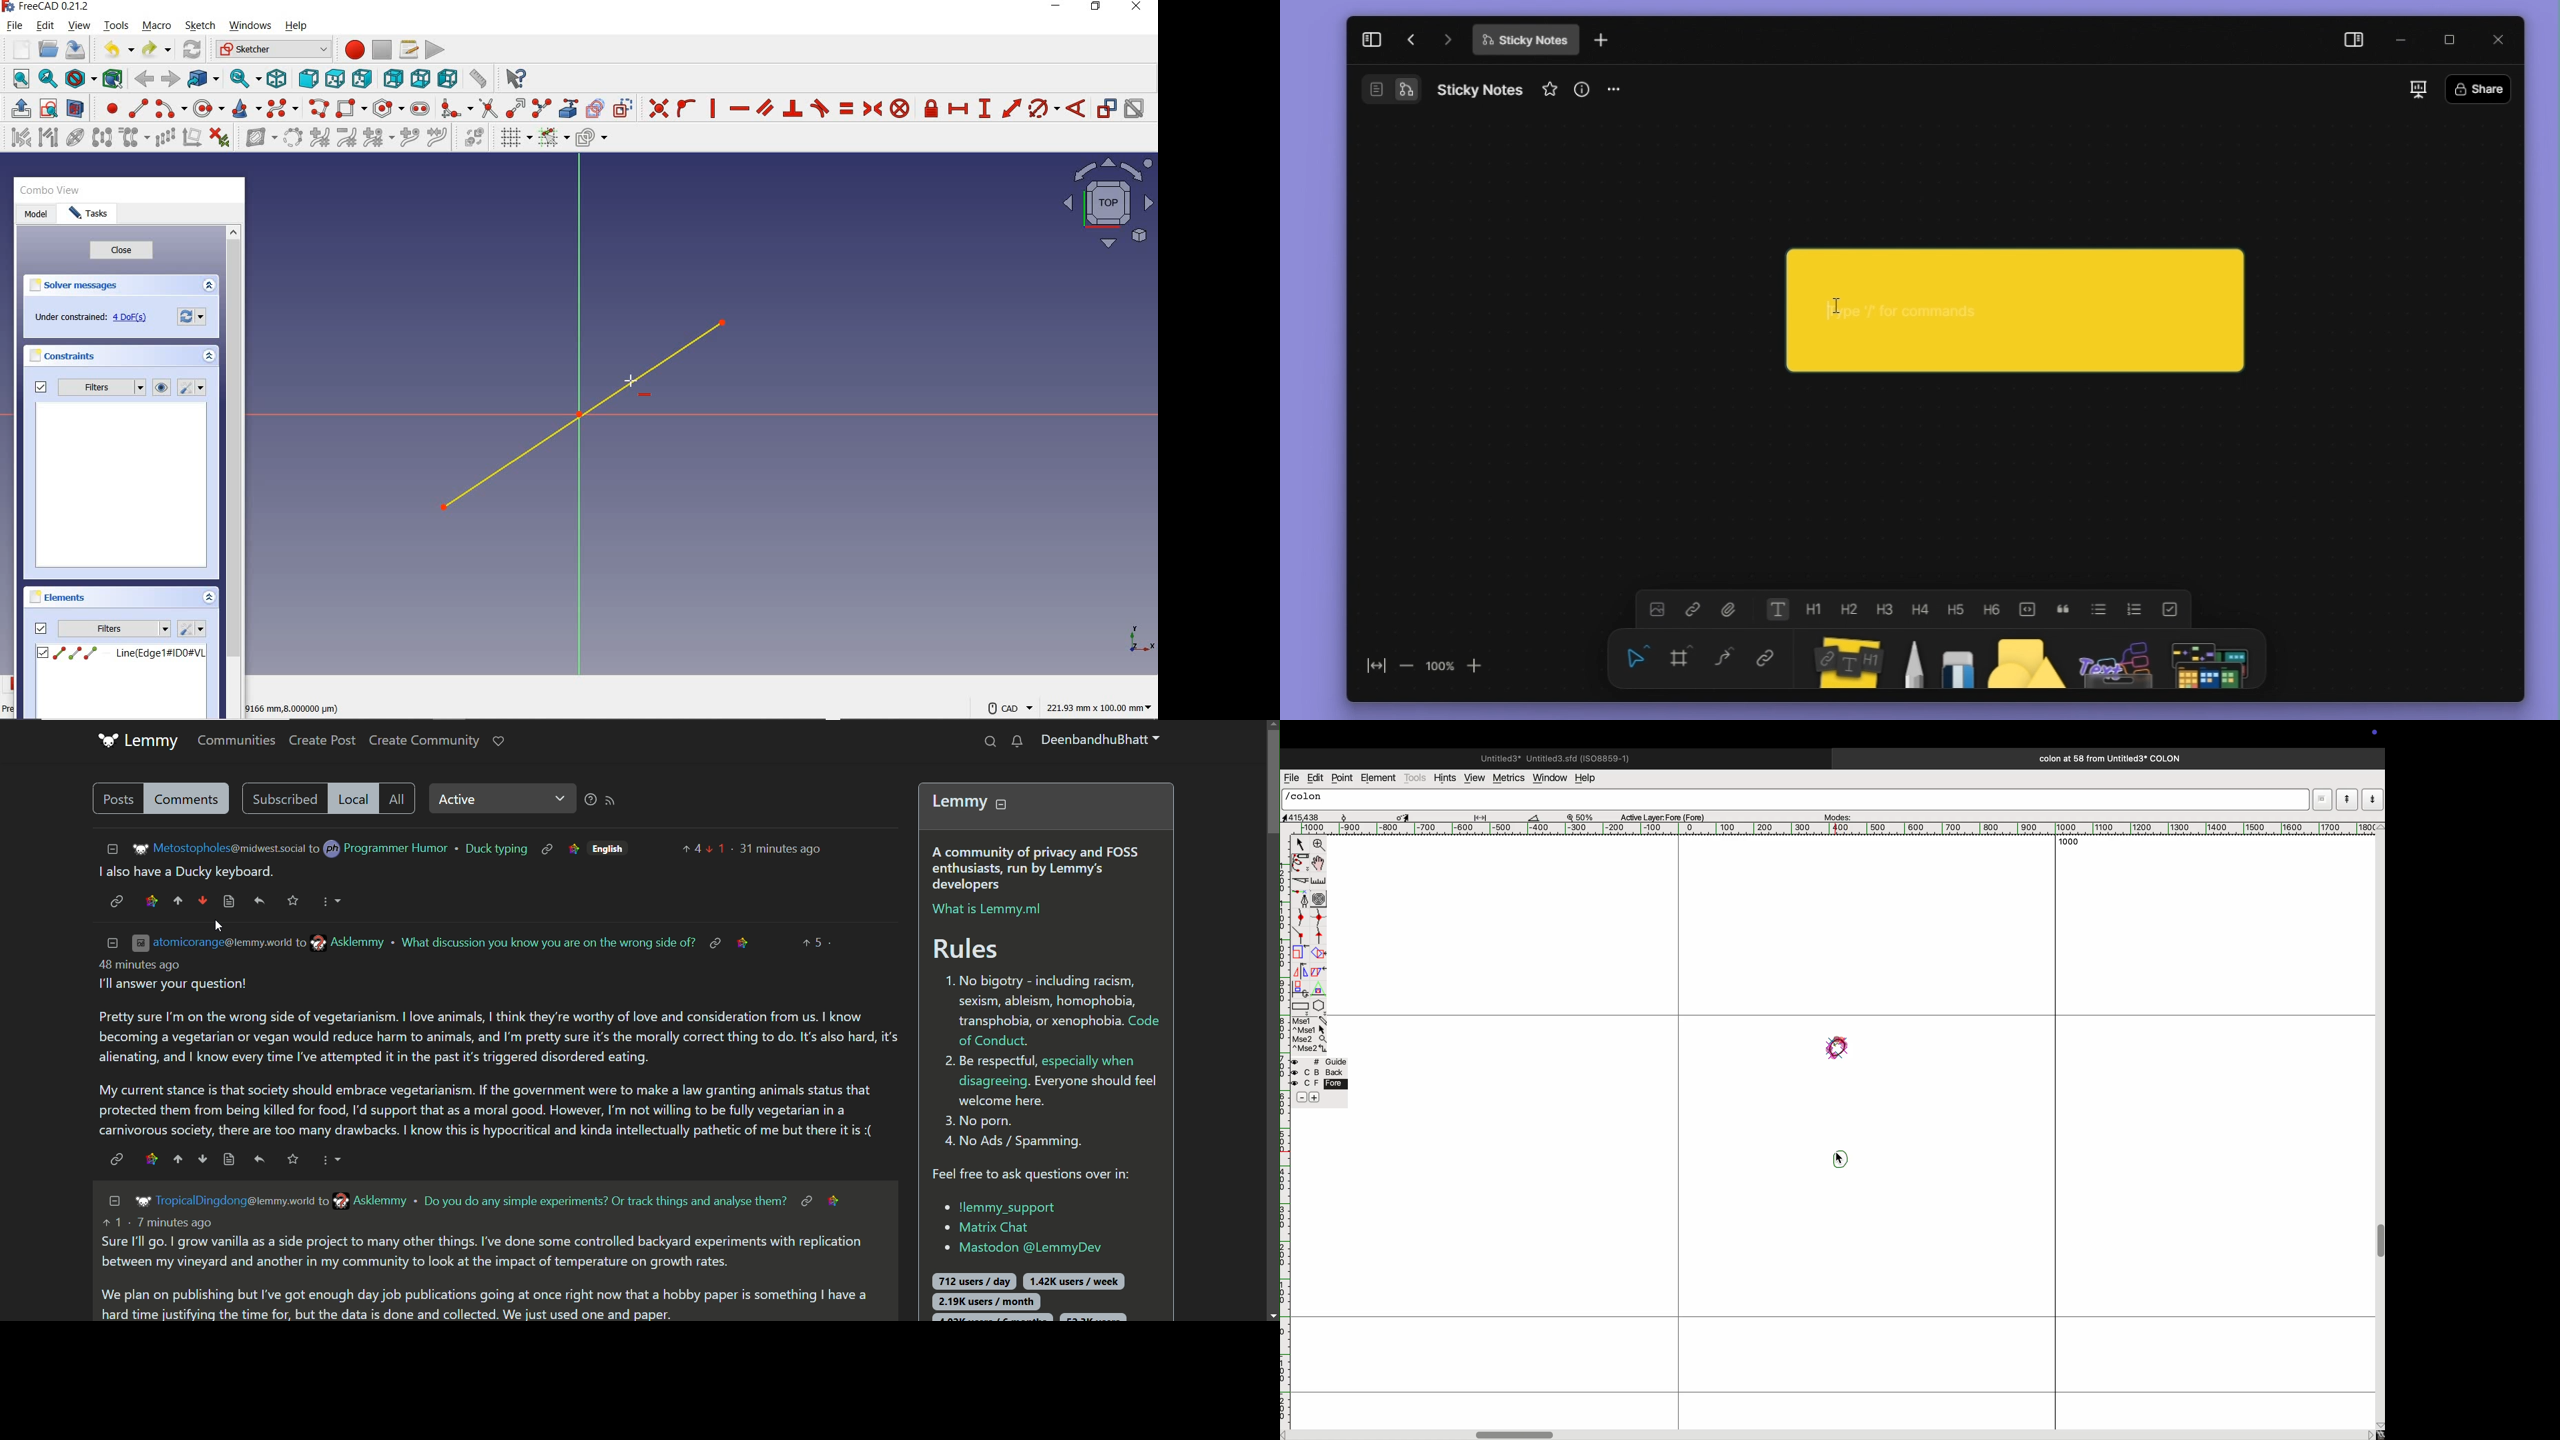 This screenshot has height=1456, width=2576. I want to click on STOP MACRO RECORDING, so click(382, 48).